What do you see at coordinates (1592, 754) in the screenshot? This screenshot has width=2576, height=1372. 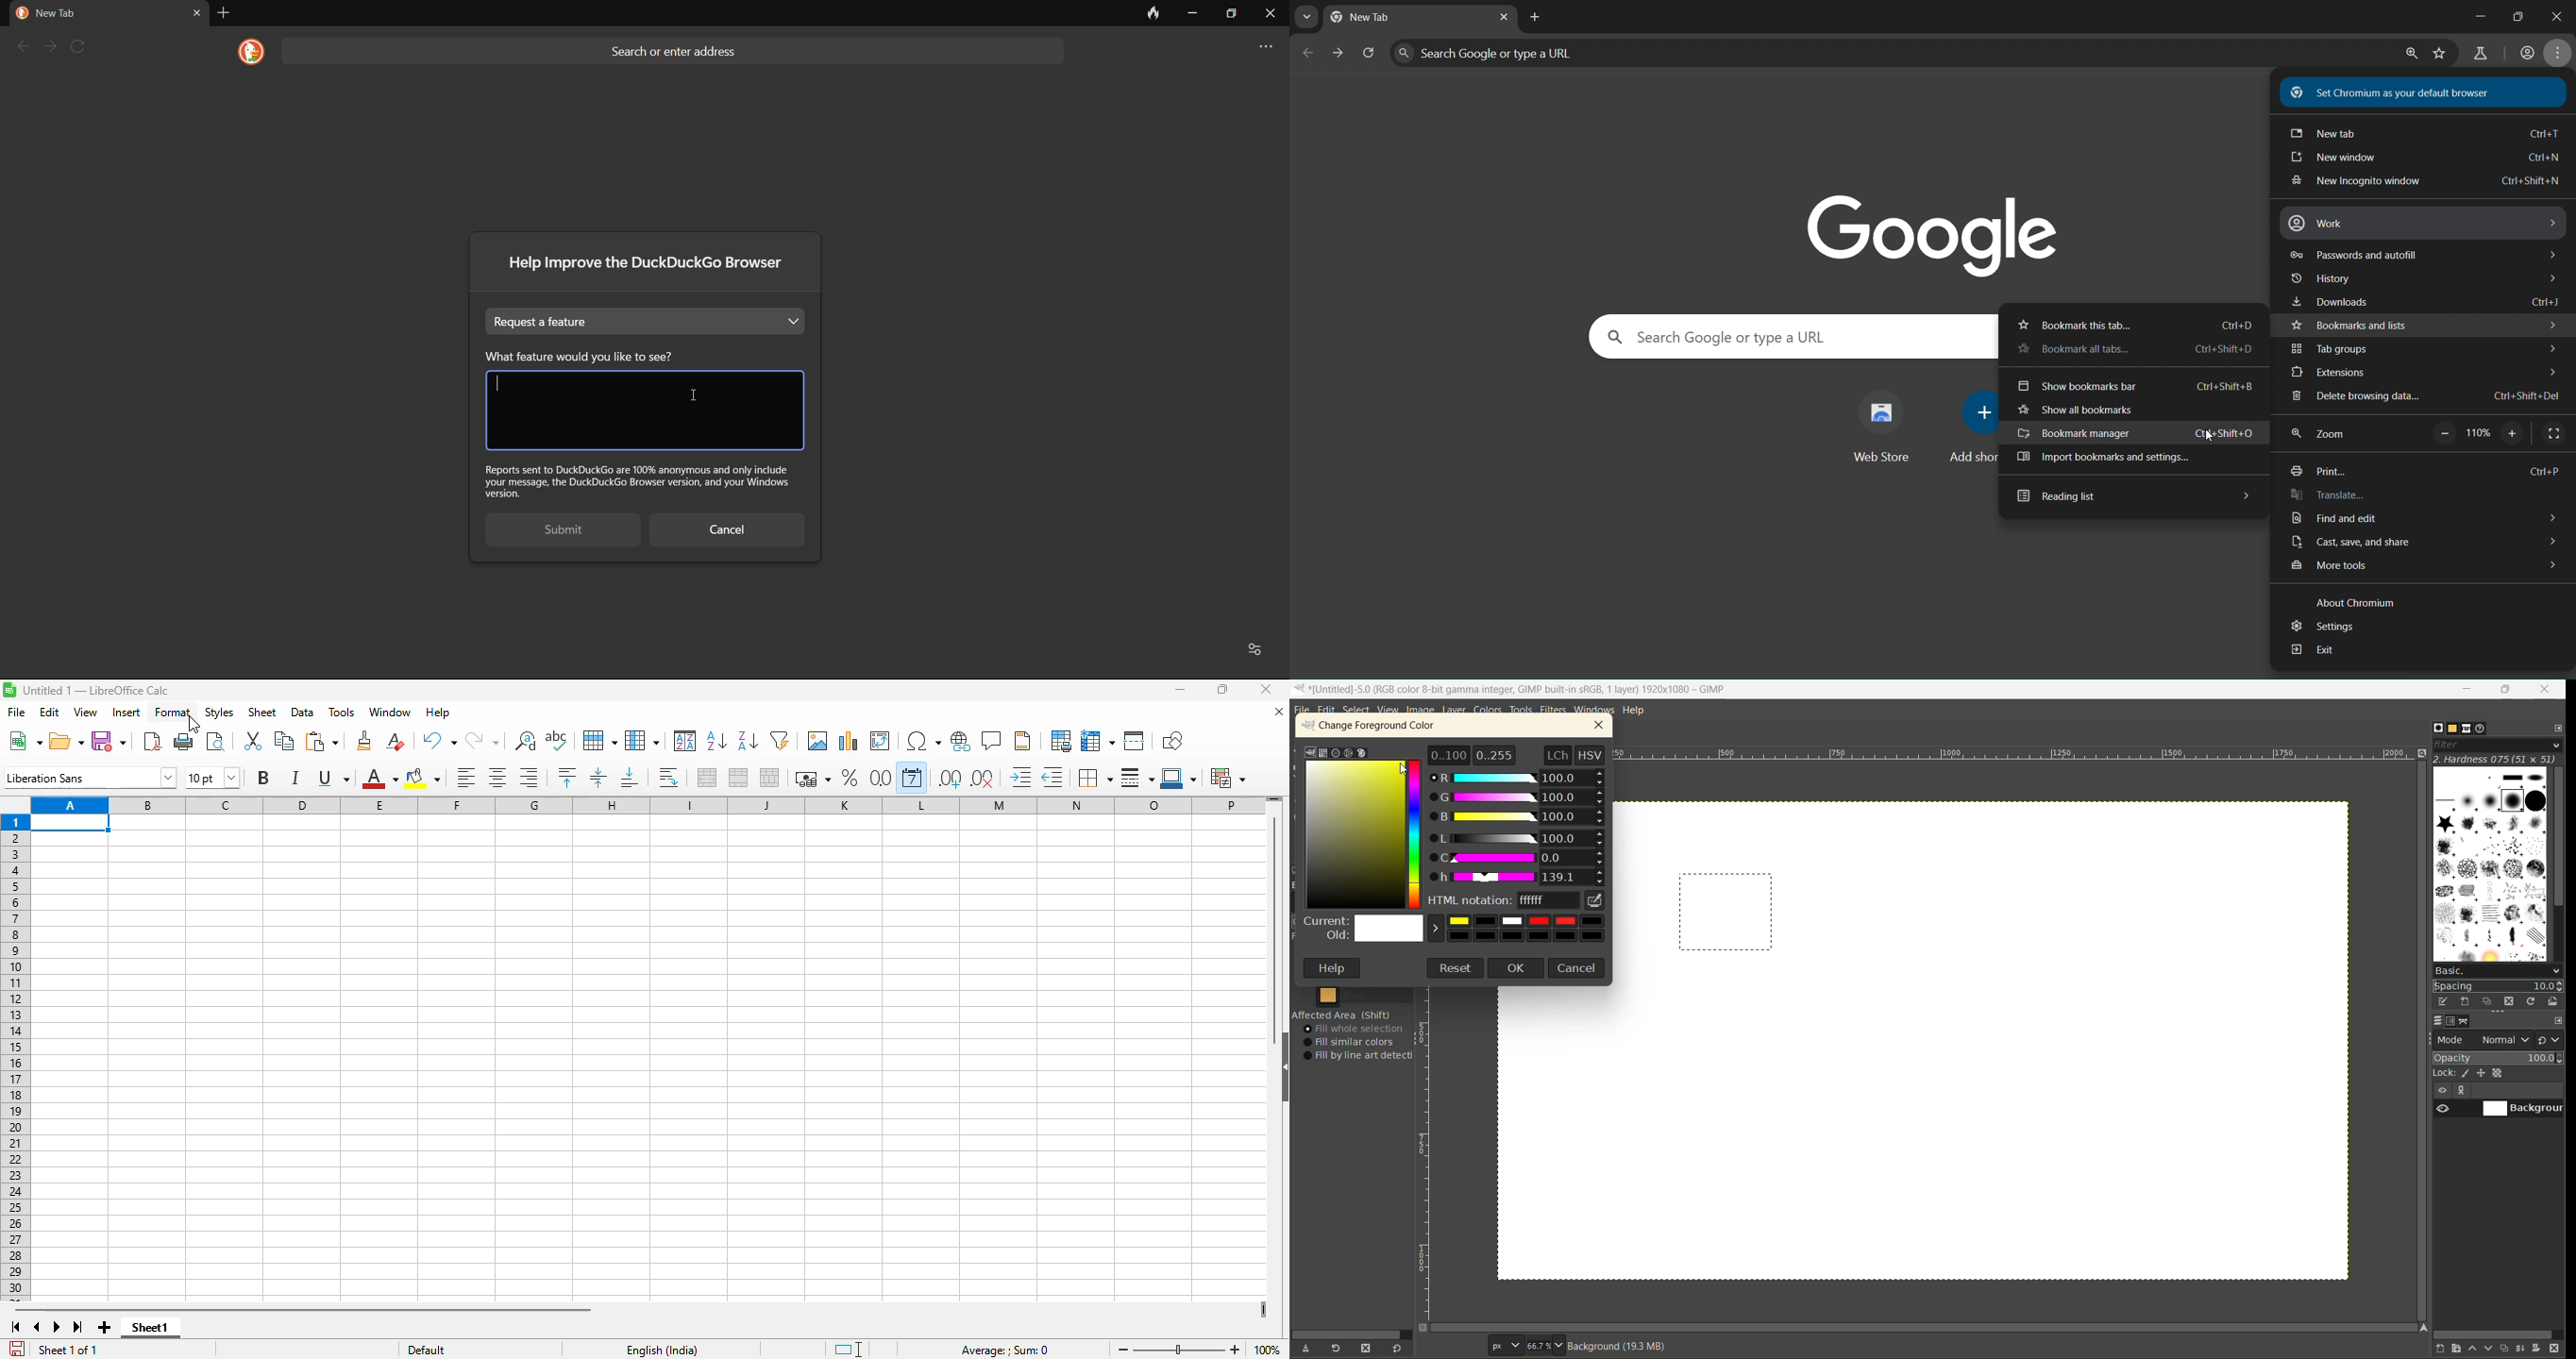 I see `HSV` at bounding box center [1592, 754].